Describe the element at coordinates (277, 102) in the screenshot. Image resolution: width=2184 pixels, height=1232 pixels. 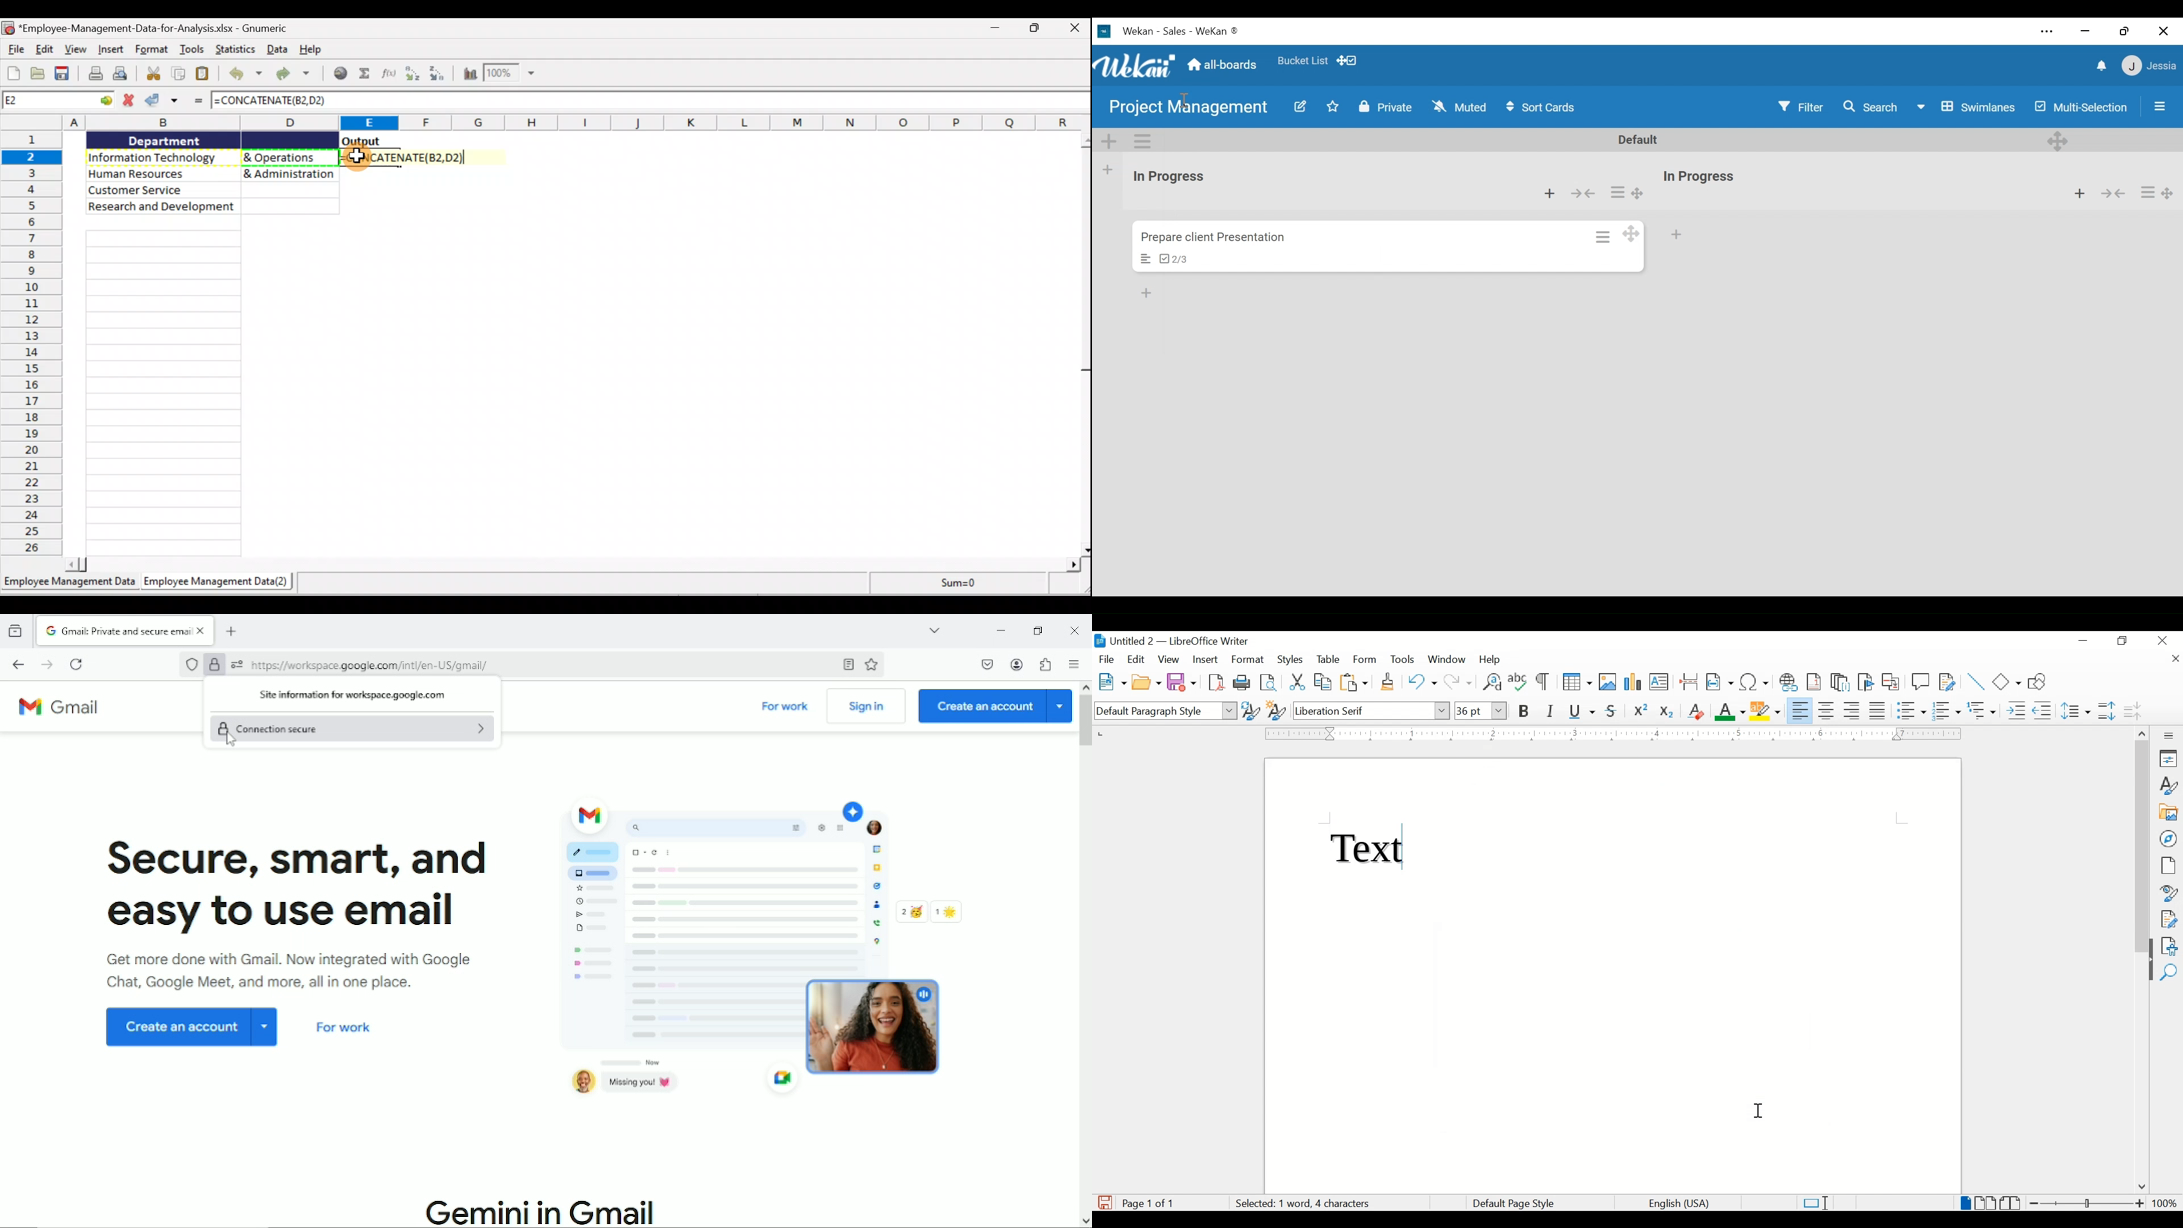
I see `=CONCATENATE(B2,D2)` at that location.